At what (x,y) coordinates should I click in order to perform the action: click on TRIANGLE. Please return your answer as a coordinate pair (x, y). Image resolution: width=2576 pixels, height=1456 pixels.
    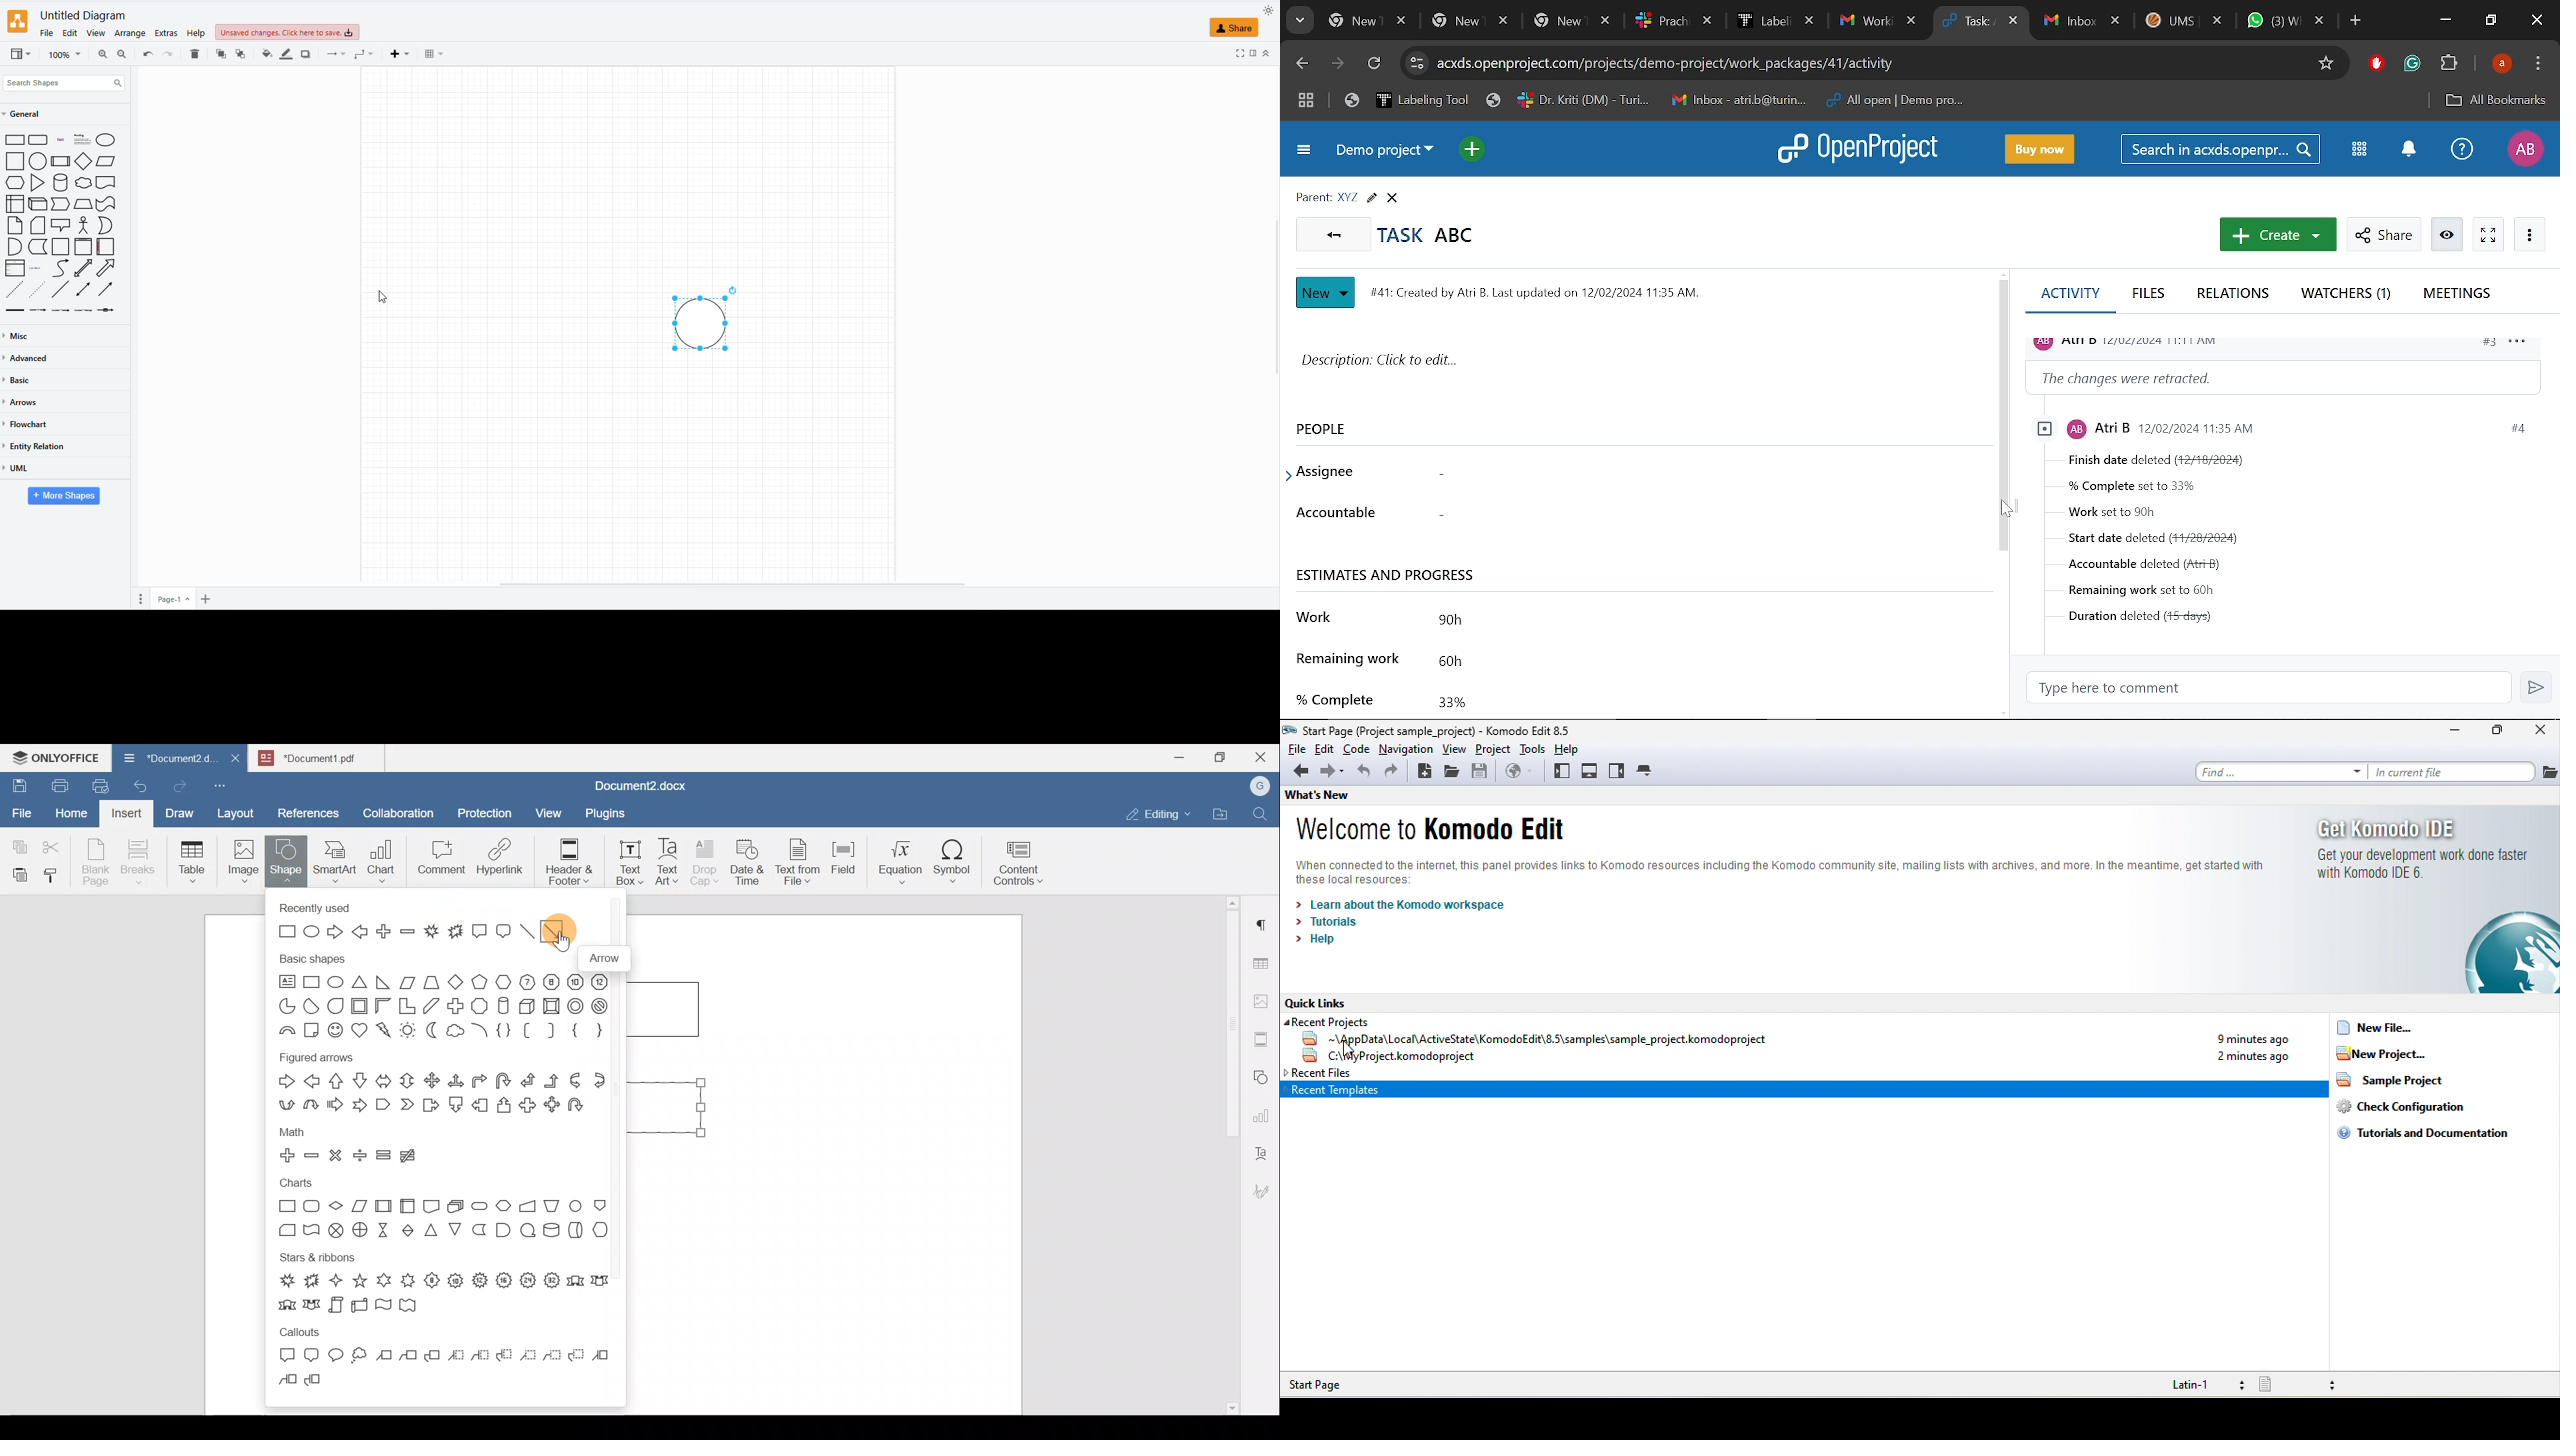
    Looking at the image, I should click on (36, 182).